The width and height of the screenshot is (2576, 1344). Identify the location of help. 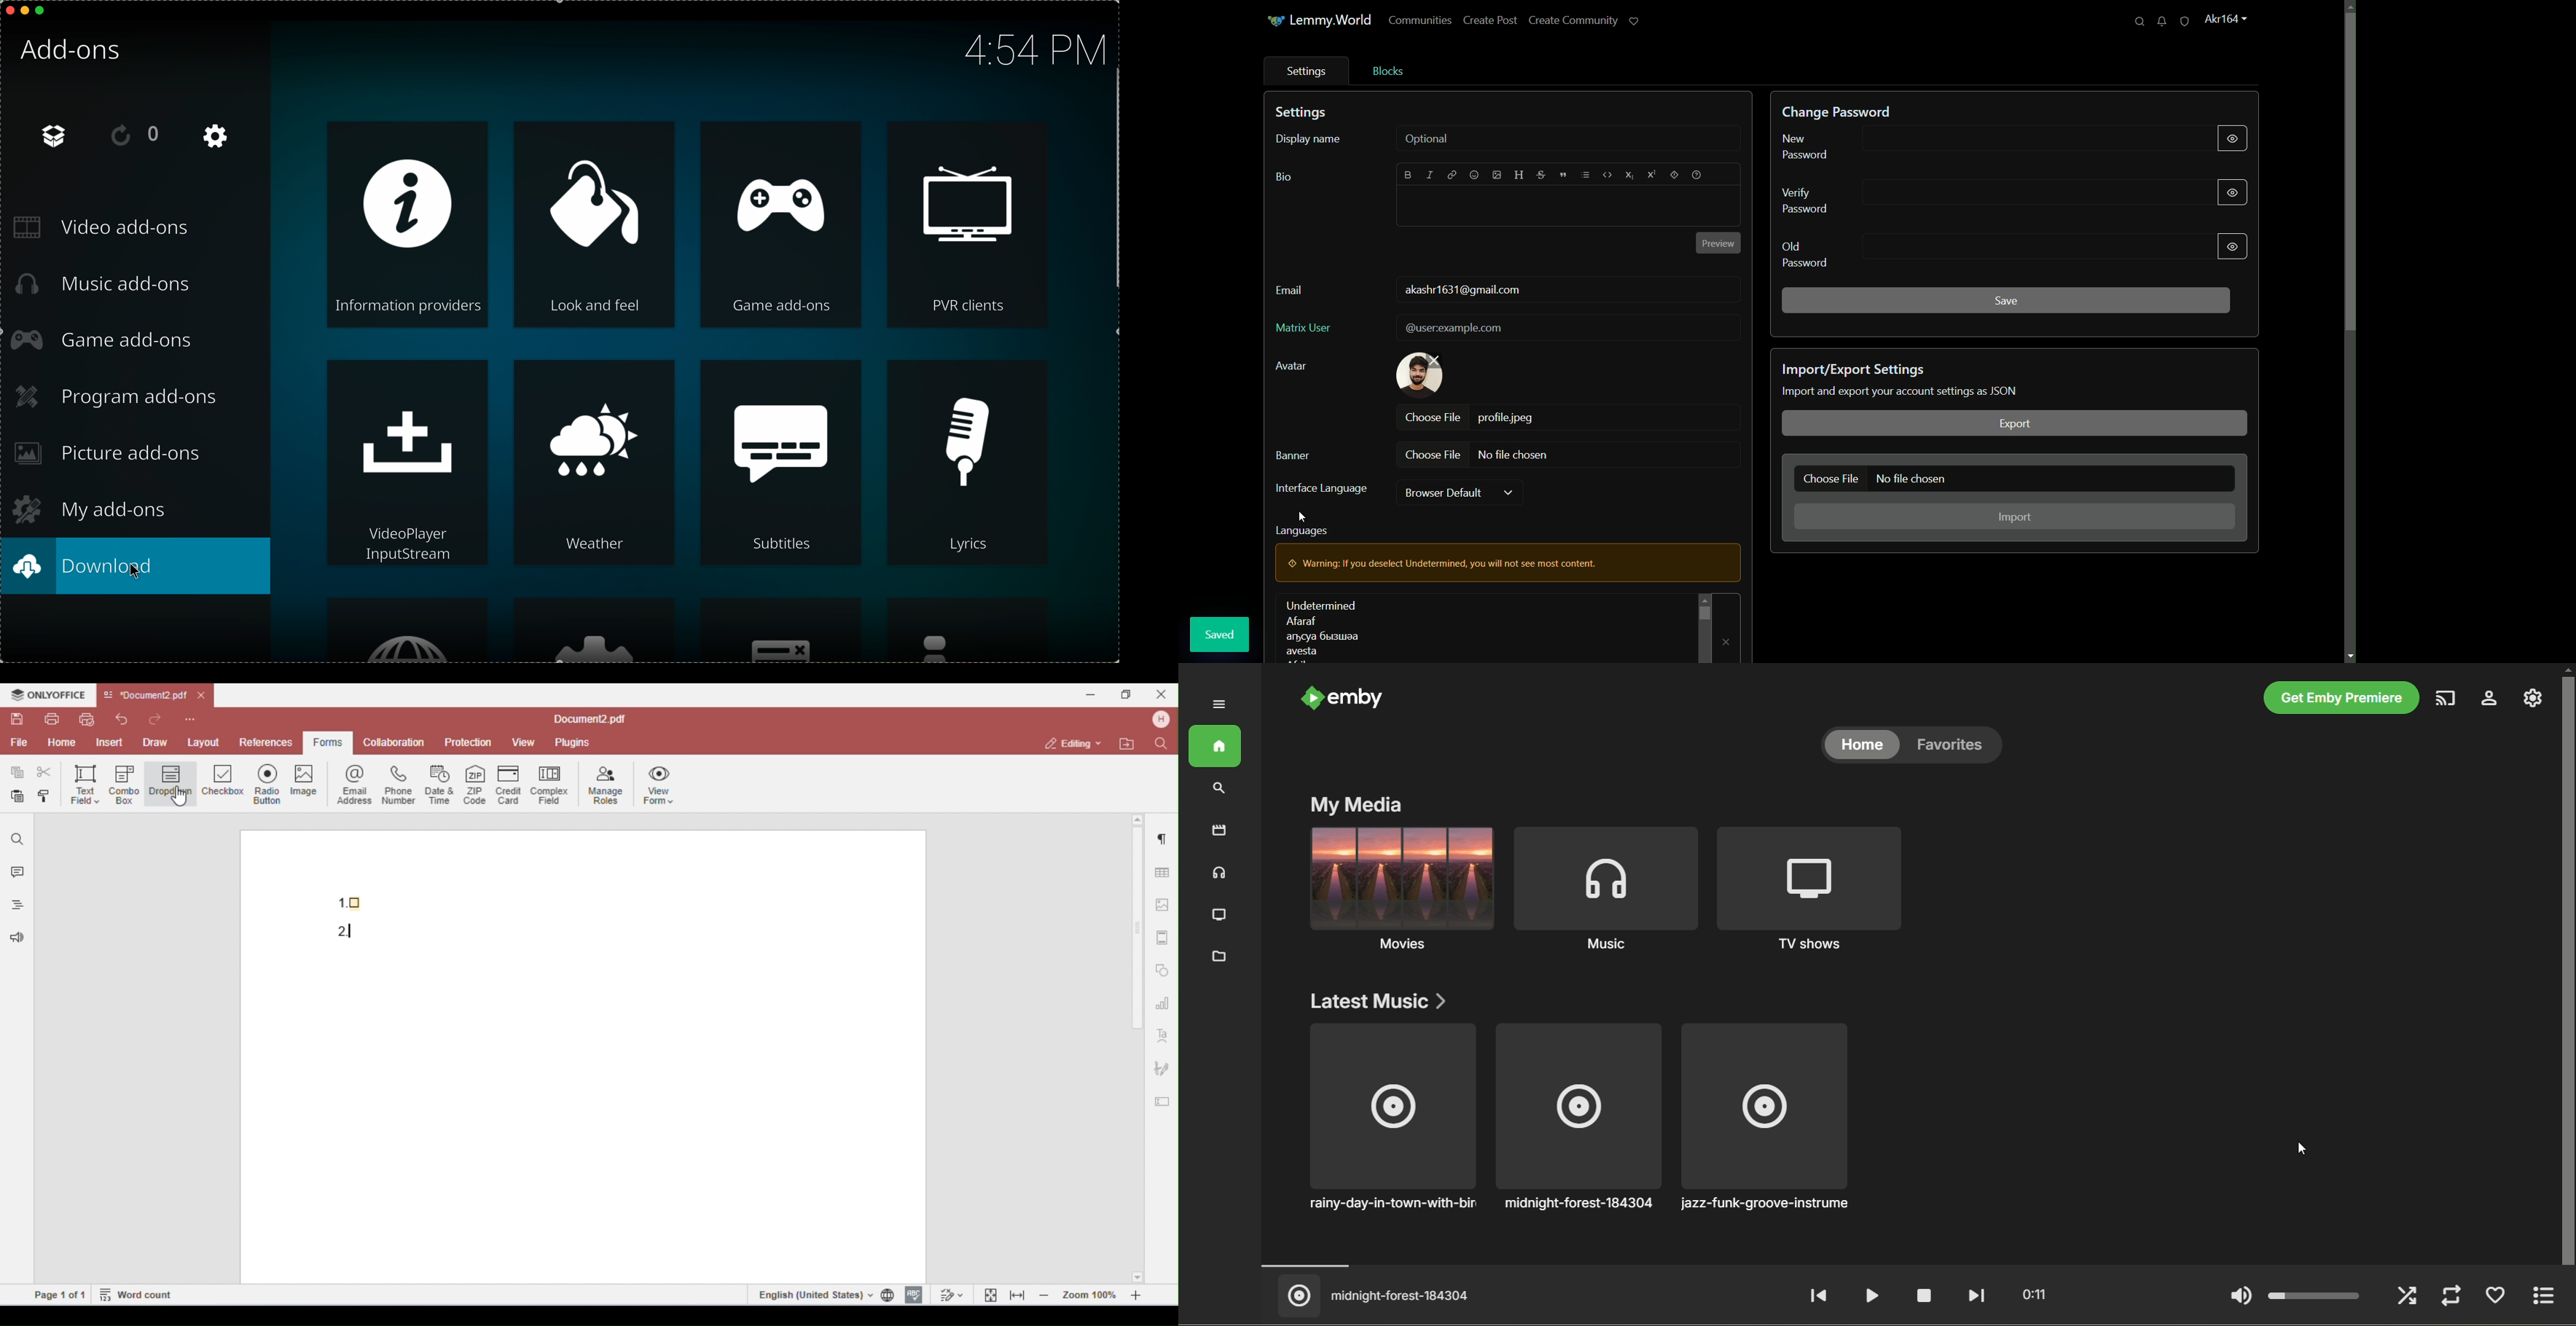
(1698, 175).